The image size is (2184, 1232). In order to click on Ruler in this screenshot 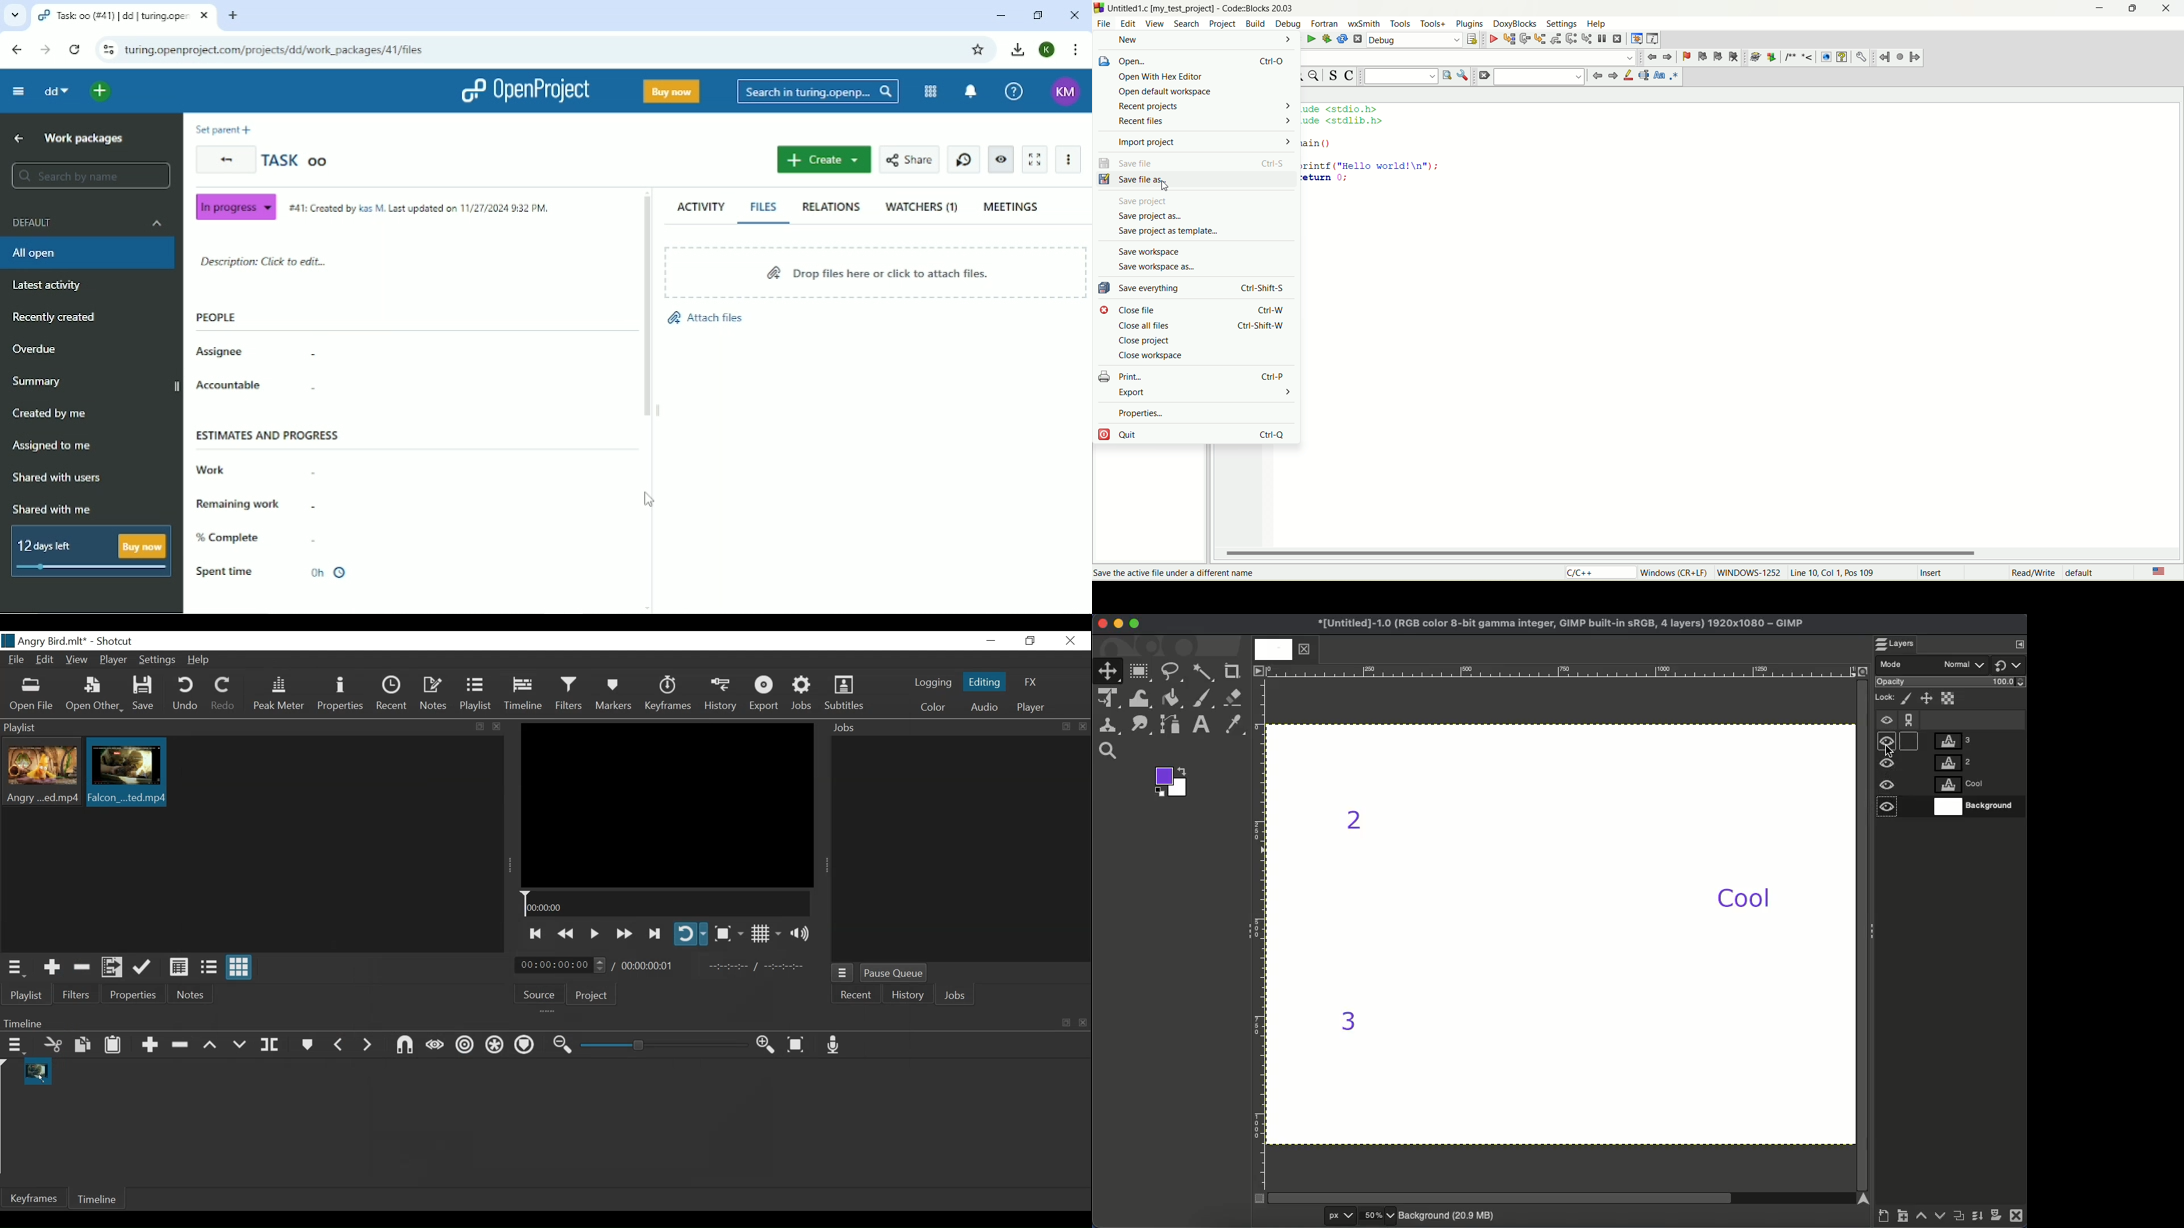, I will do `click(1259, 935)`.